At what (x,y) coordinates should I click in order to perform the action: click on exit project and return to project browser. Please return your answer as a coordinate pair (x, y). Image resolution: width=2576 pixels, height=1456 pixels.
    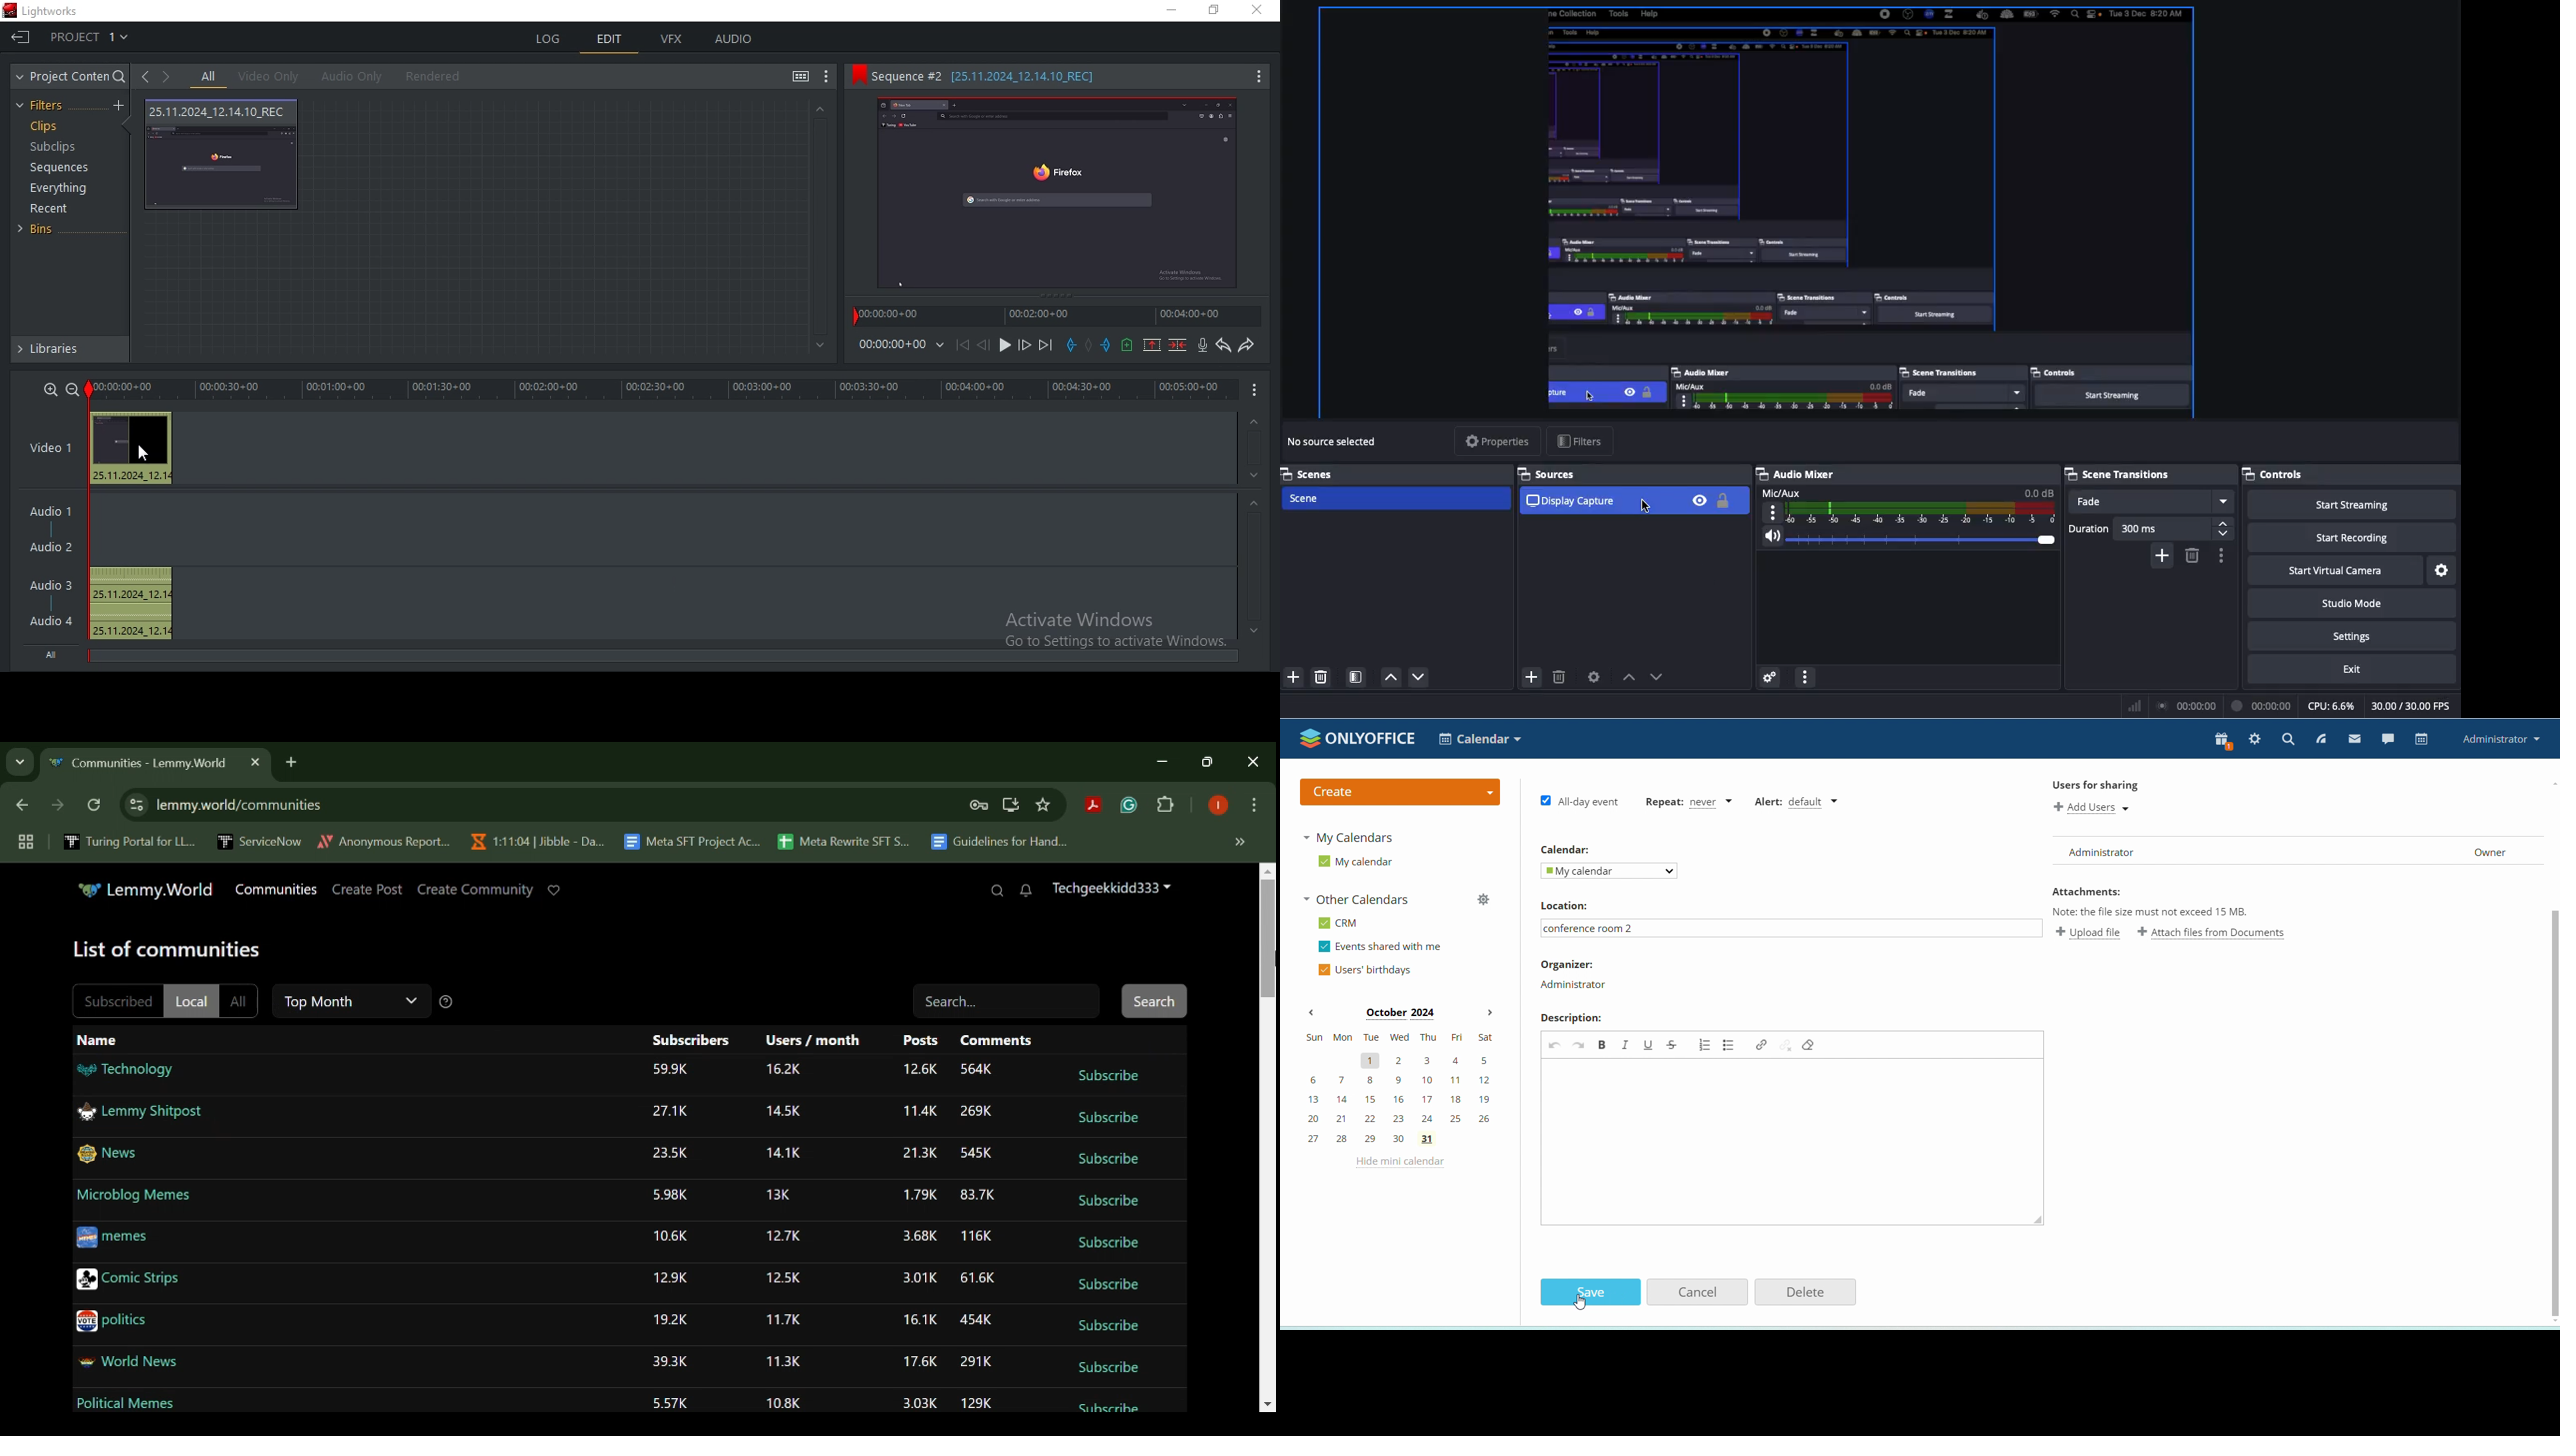
    Looking at the image, I should click on (21, 39).